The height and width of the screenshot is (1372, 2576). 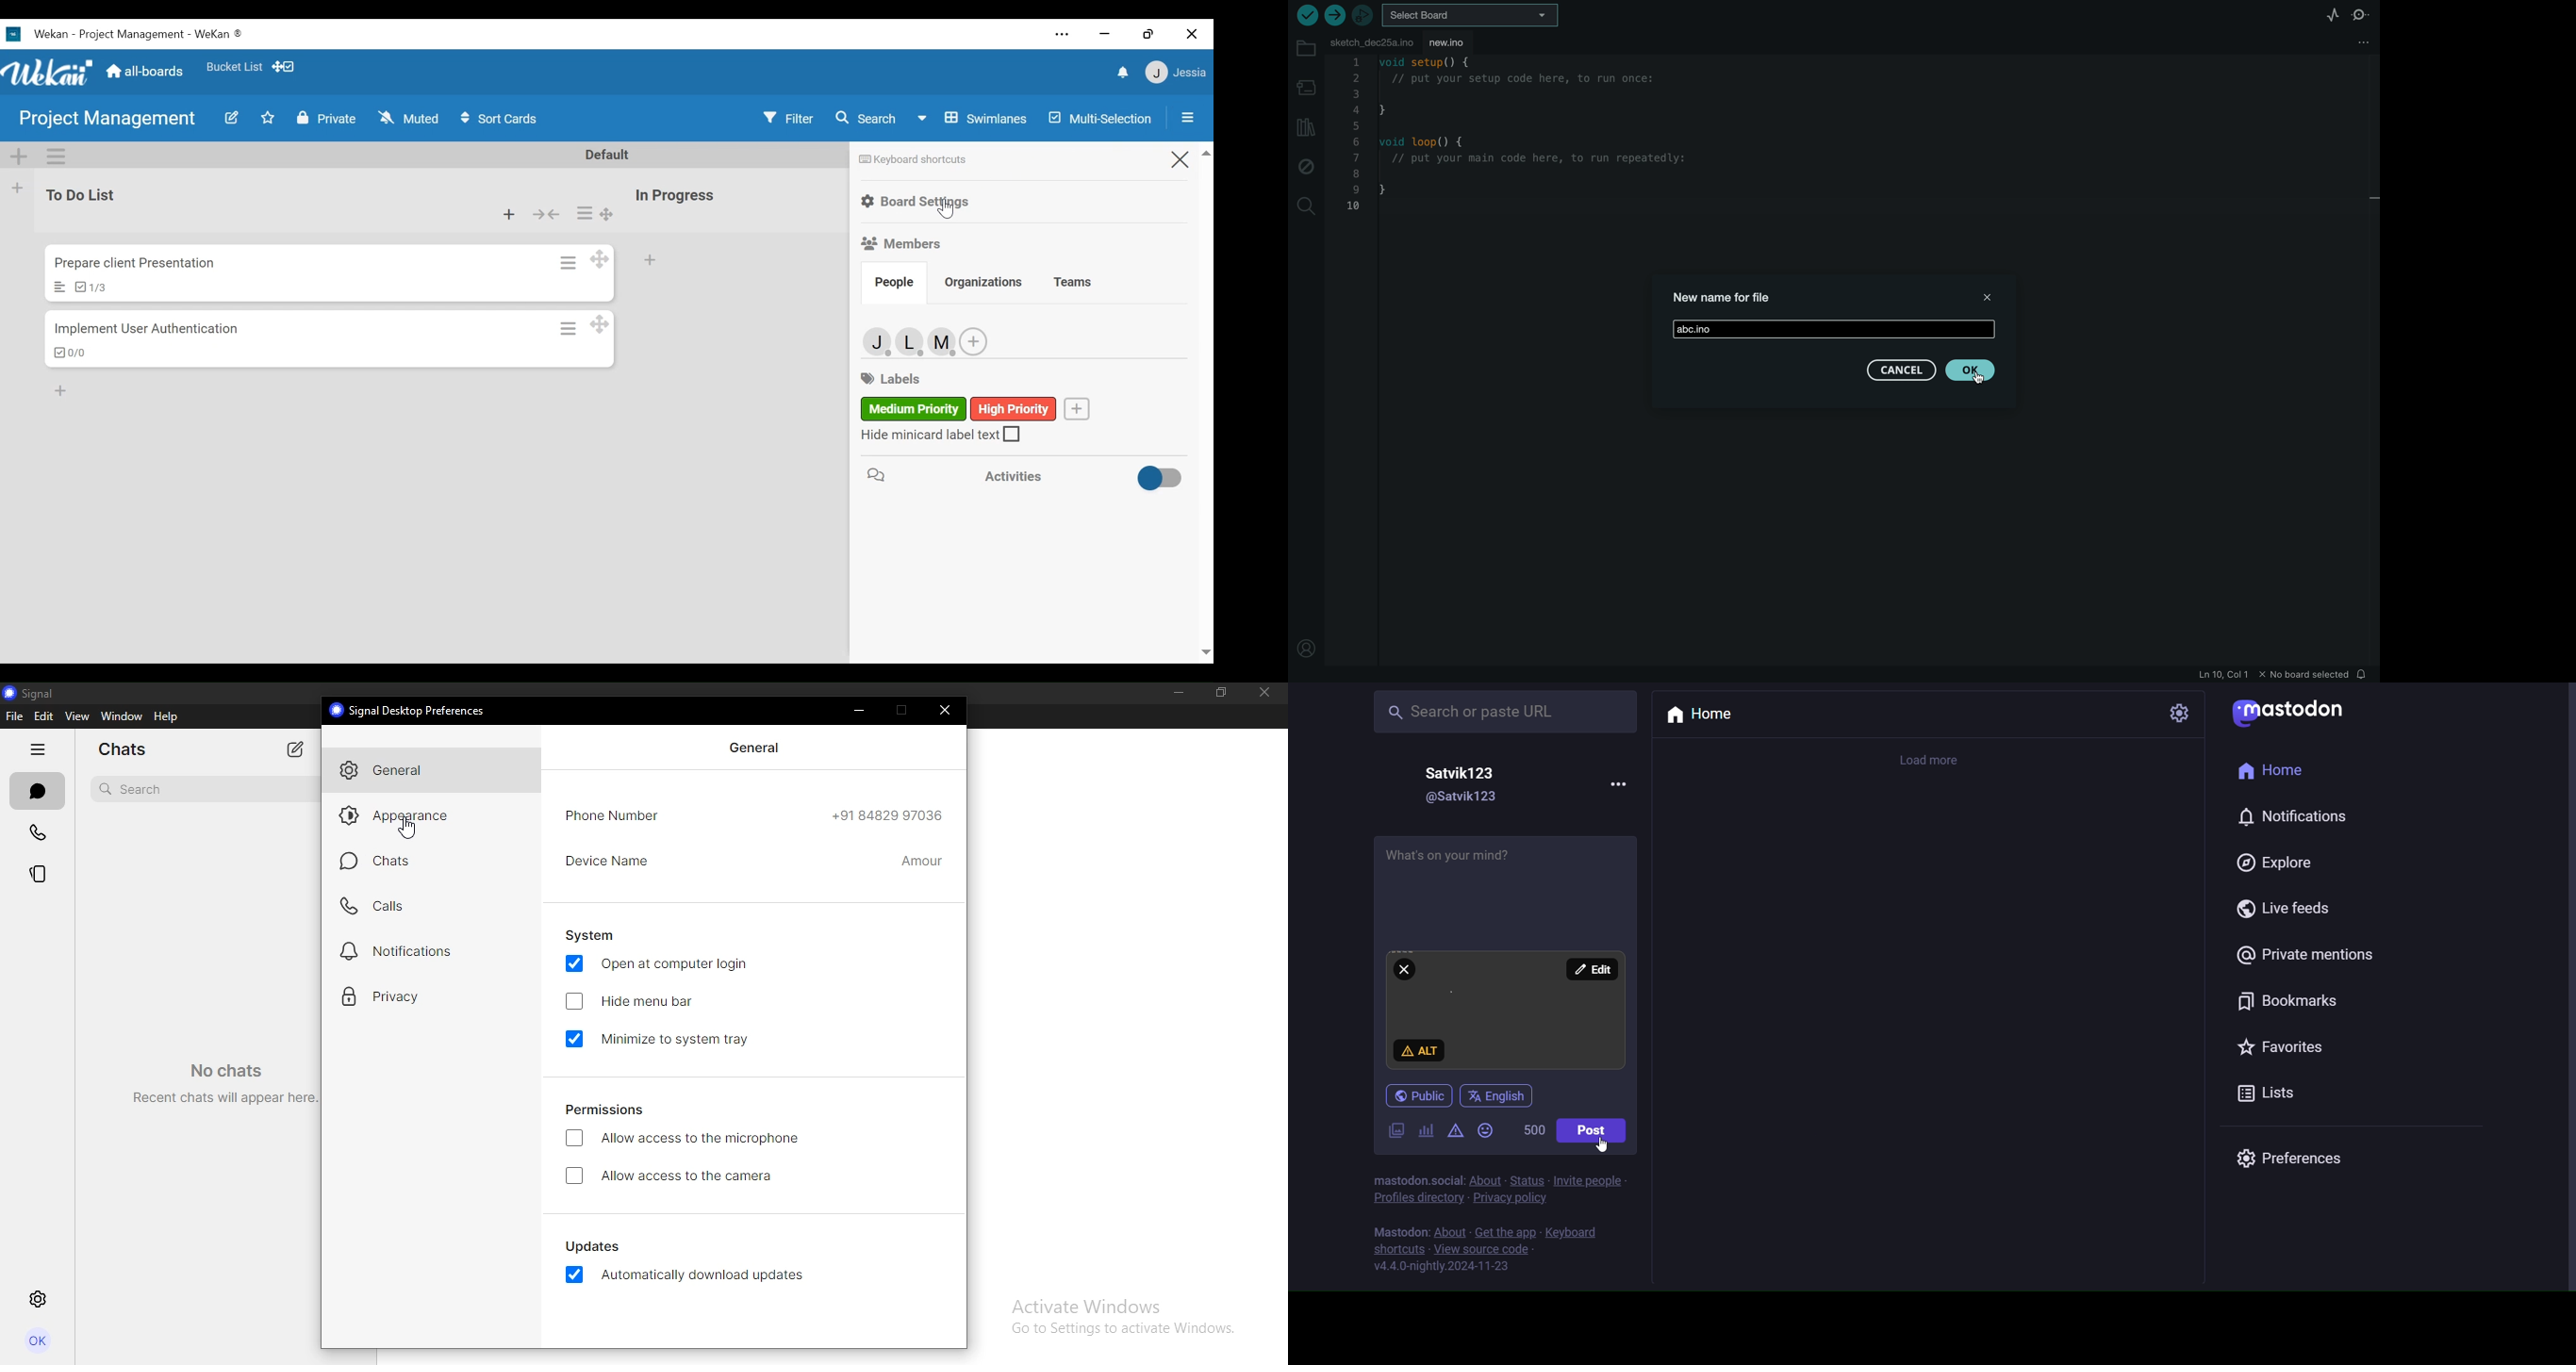 What do you see at coordinates (134, 787) in the screenshot?
I see `search` at bounding box center [134, 787].